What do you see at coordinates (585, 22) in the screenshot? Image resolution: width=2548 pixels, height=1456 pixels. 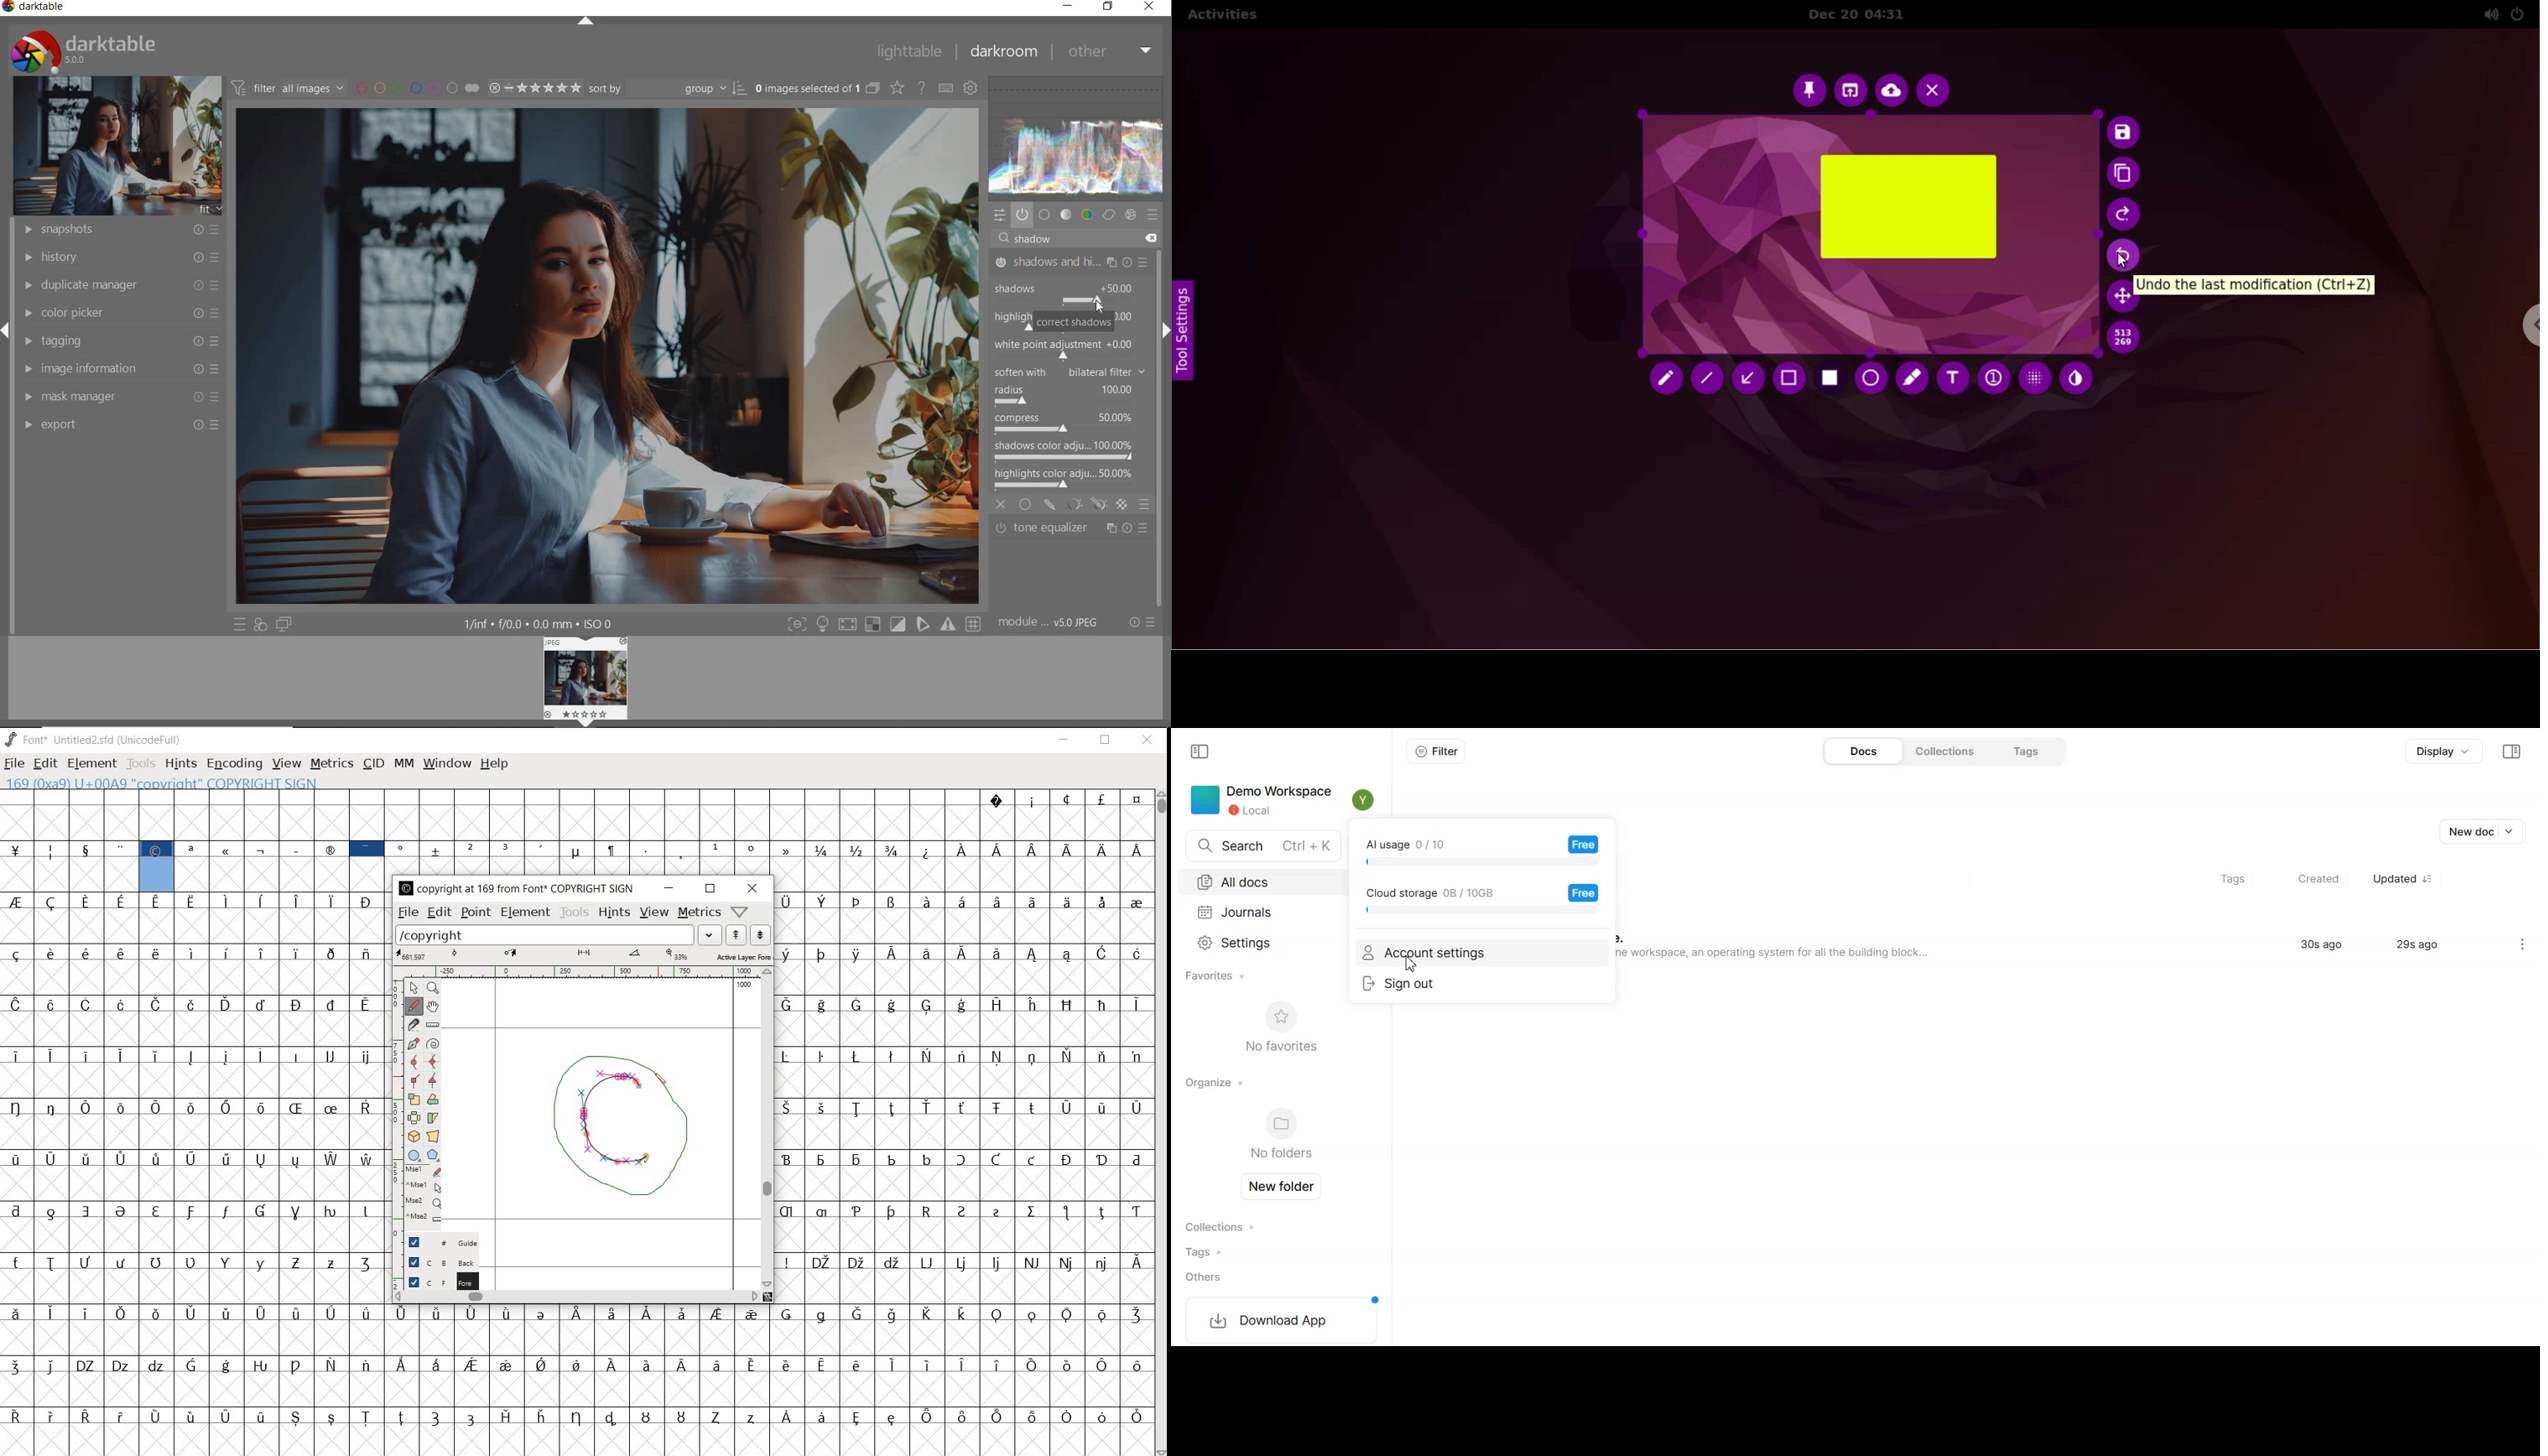 I see `expand/collapse` at bounding box center [585, 22].